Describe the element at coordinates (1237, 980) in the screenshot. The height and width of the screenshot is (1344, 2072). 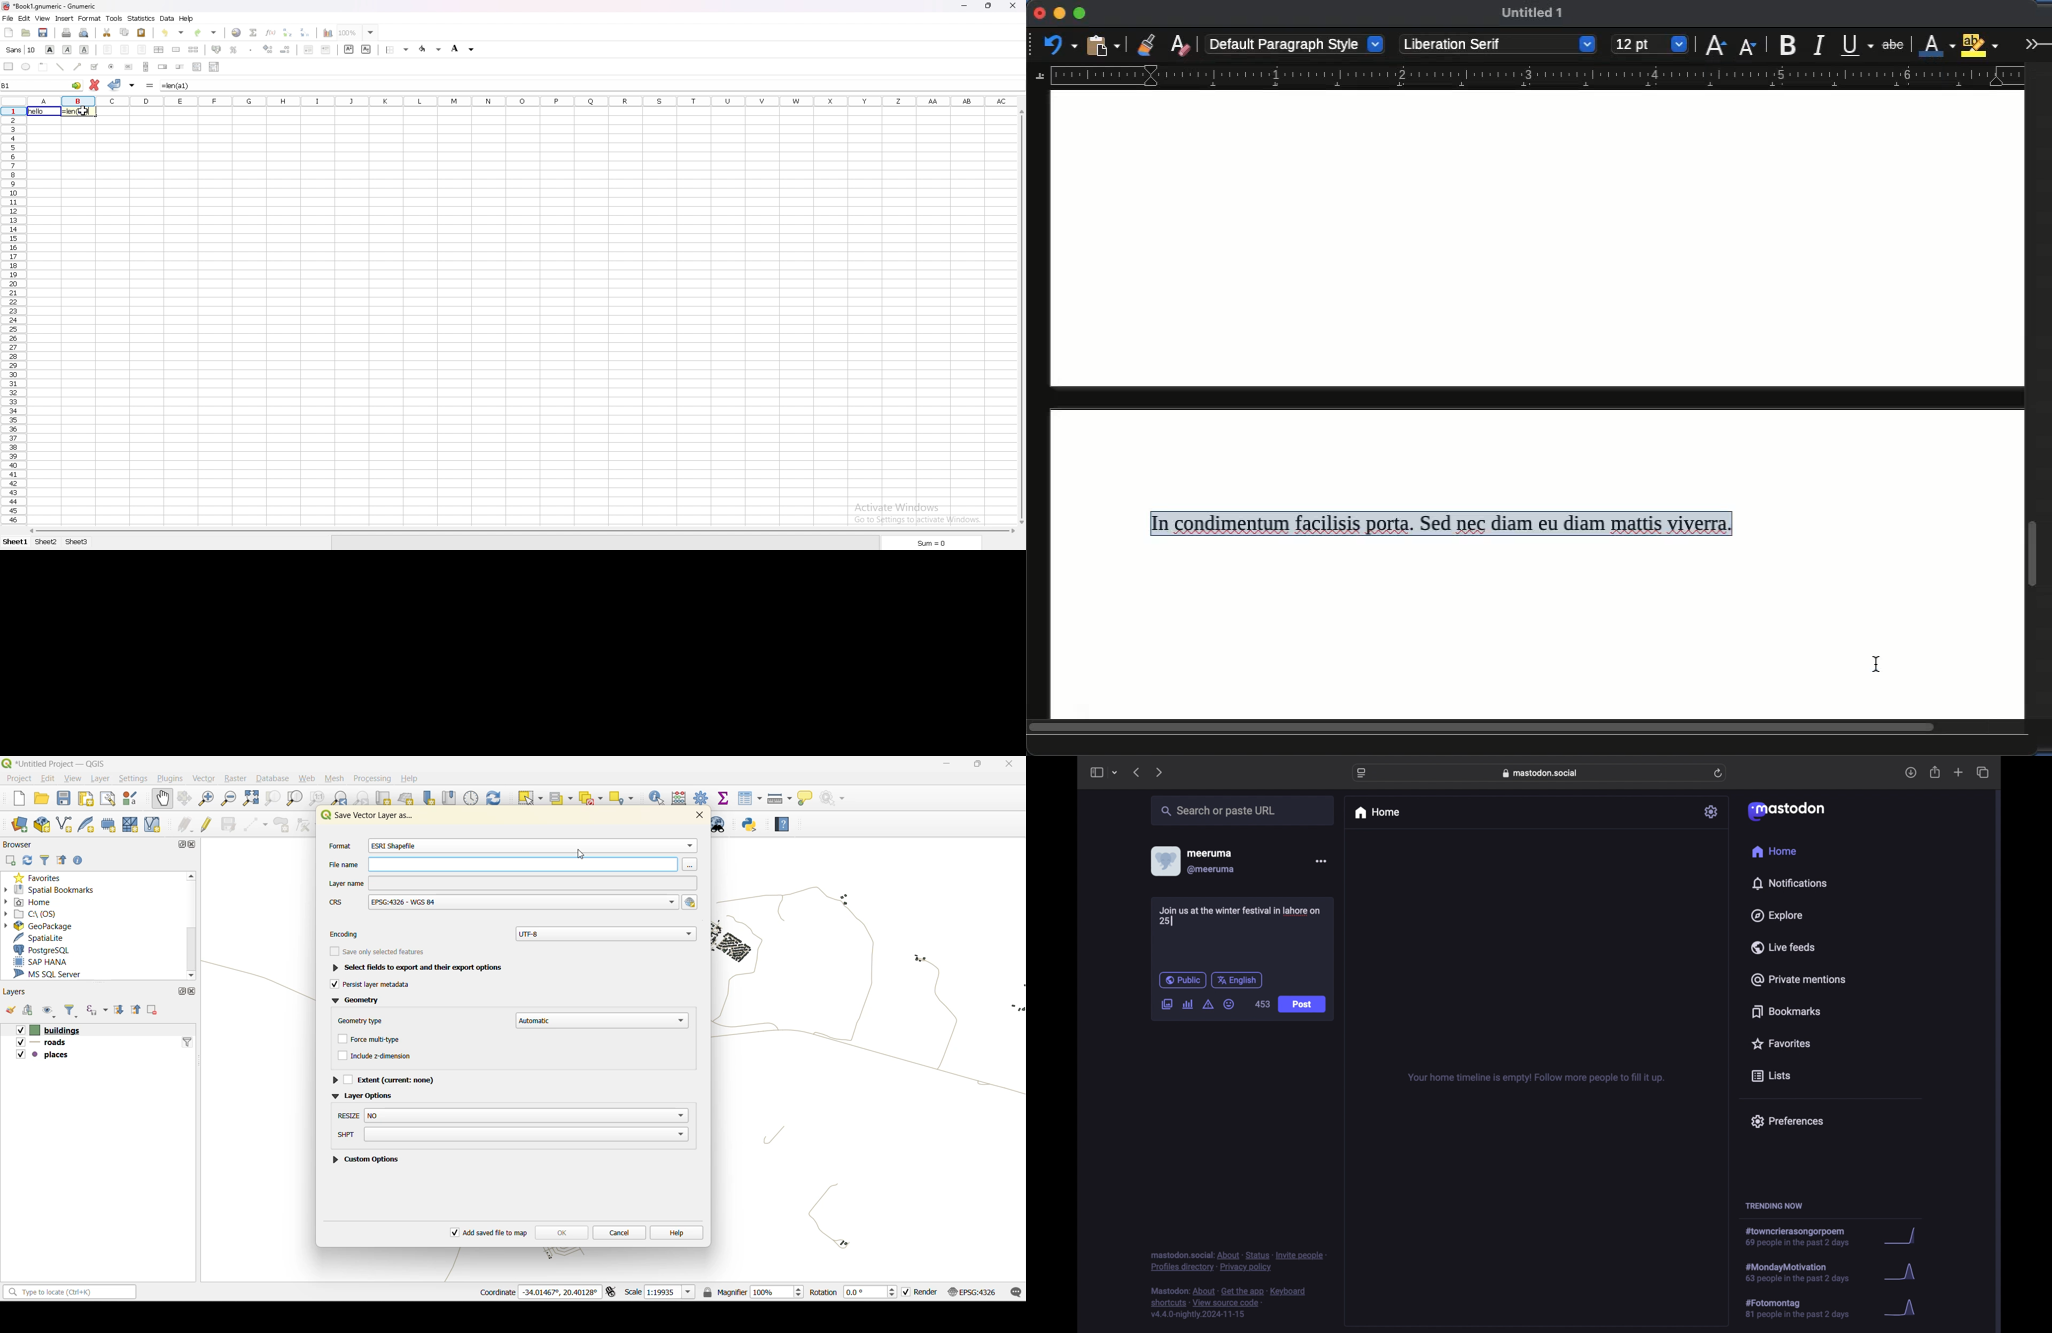
I see `english` at that location.